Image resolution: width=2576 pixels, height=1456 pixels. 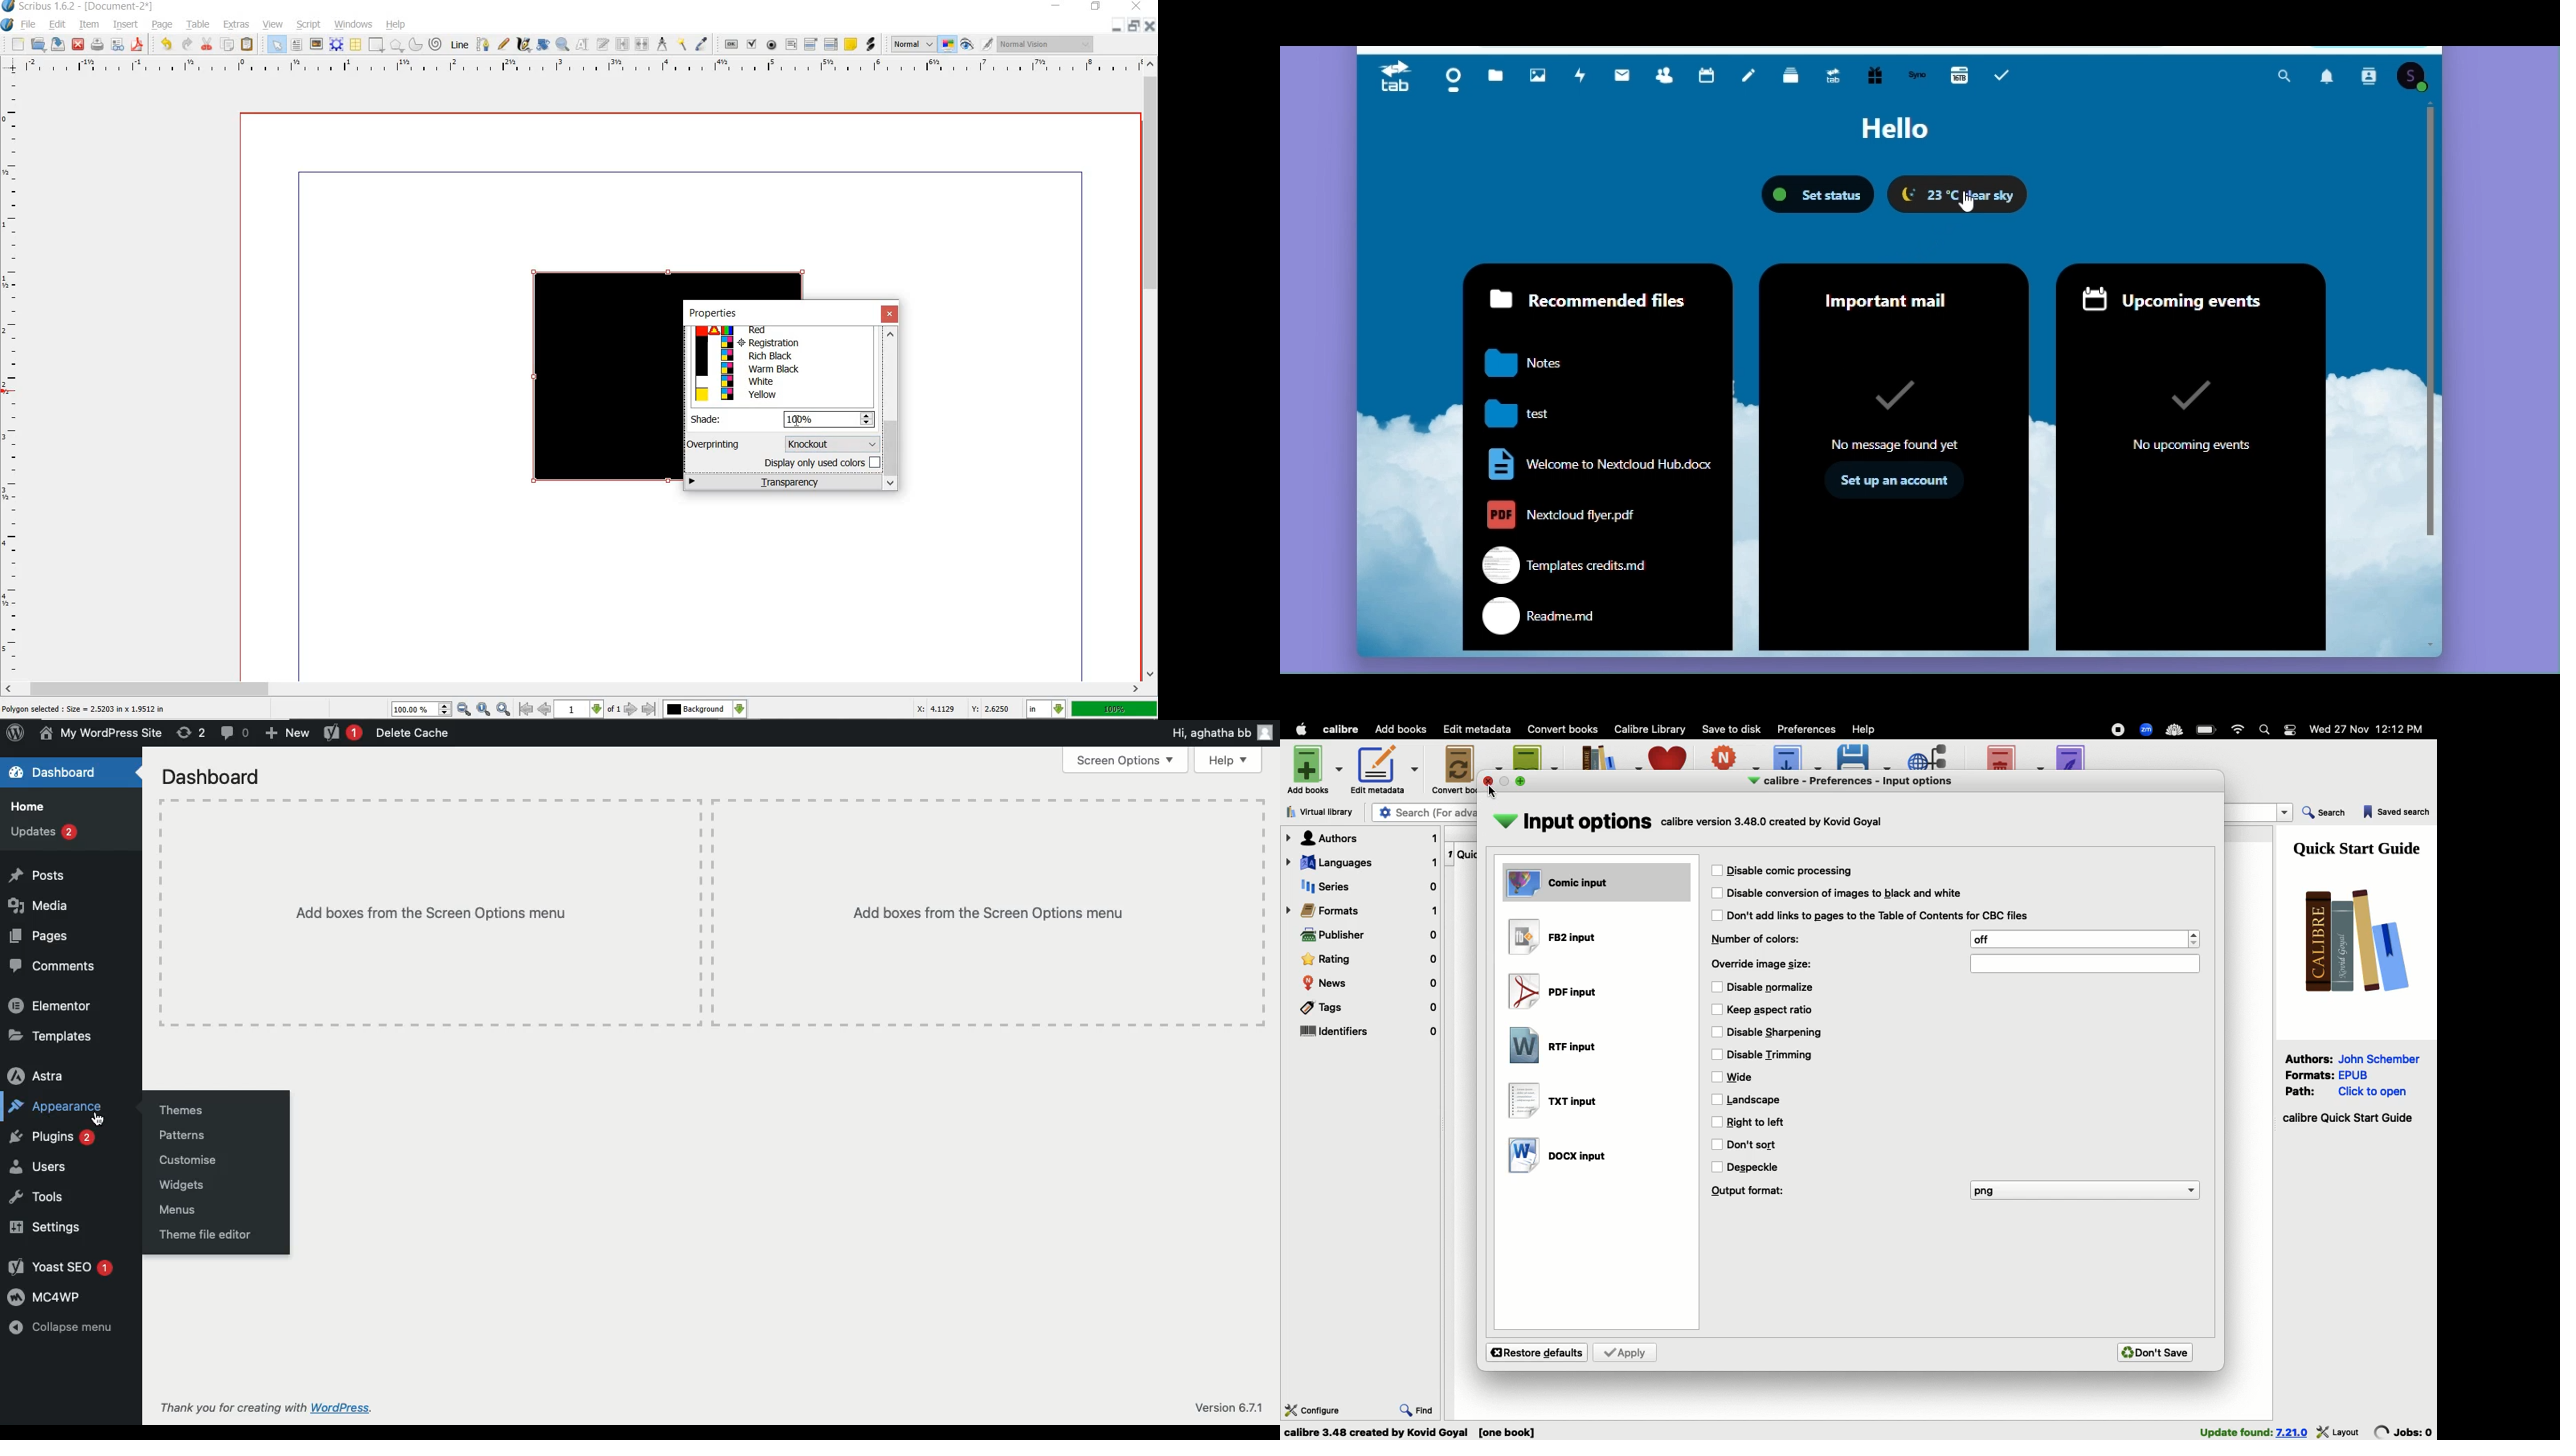 I want to click on knockout, so click(x=830, y=443).